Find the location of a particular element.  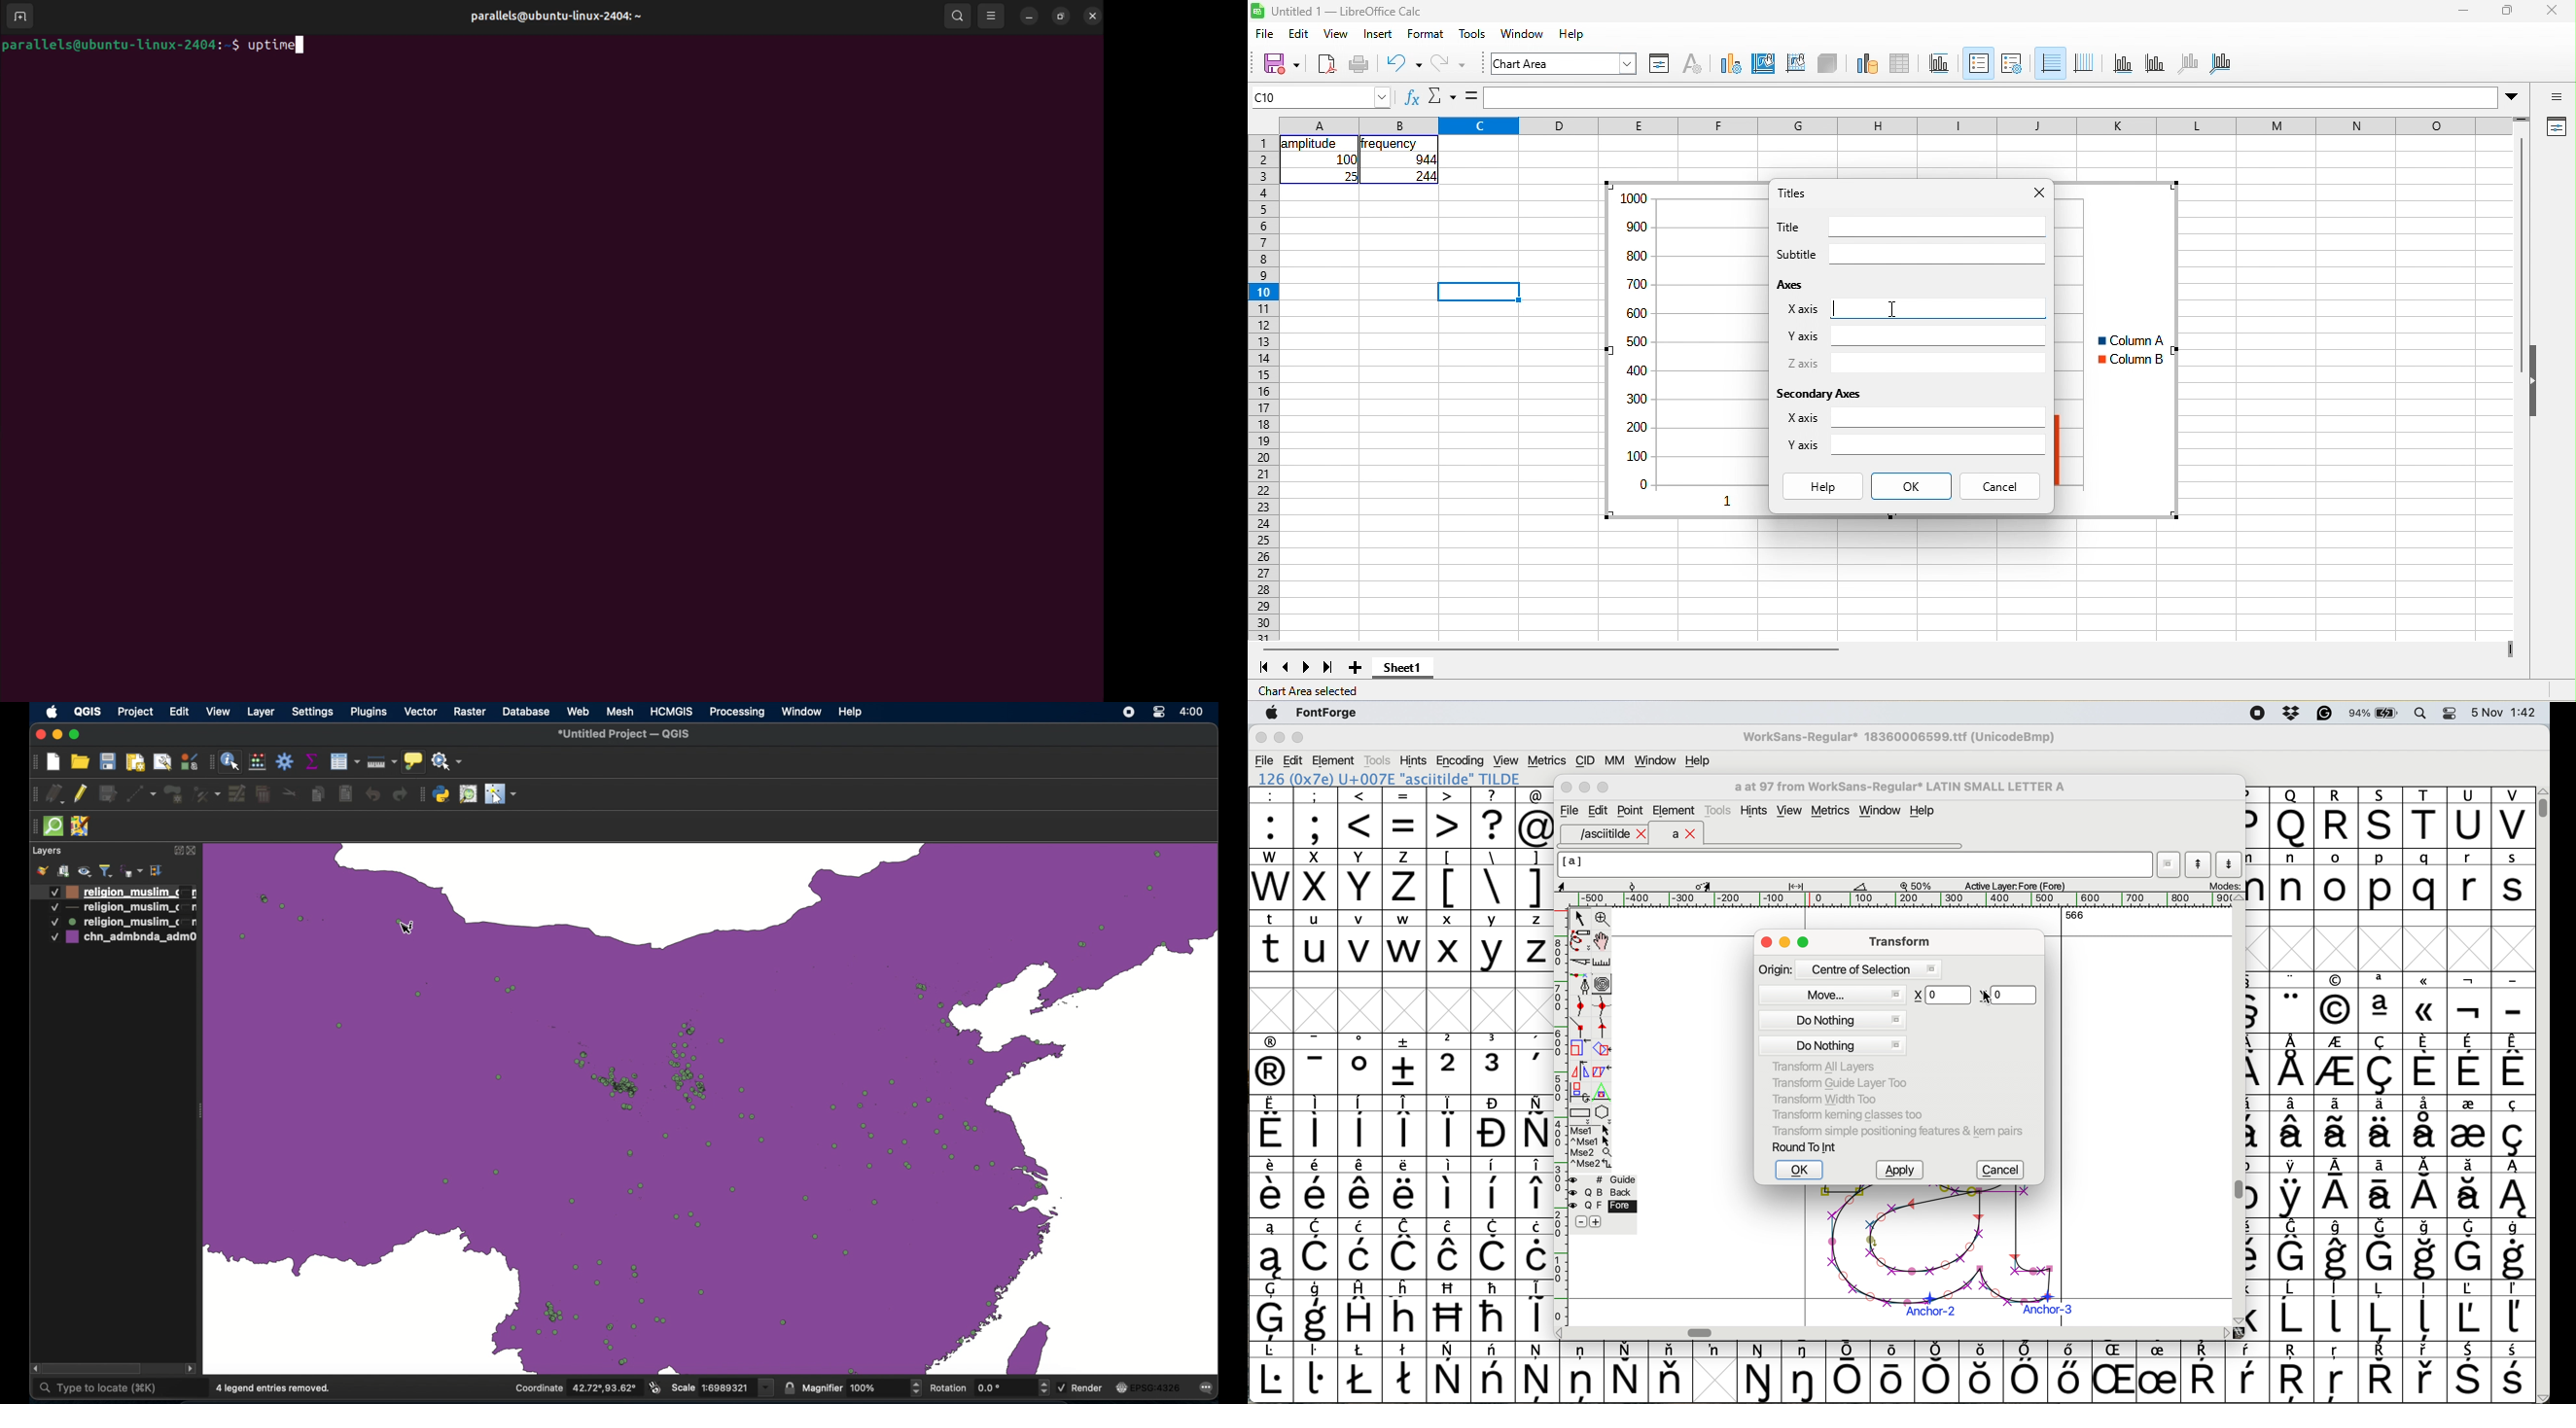

delete selected is located at coordinates (265, 792).